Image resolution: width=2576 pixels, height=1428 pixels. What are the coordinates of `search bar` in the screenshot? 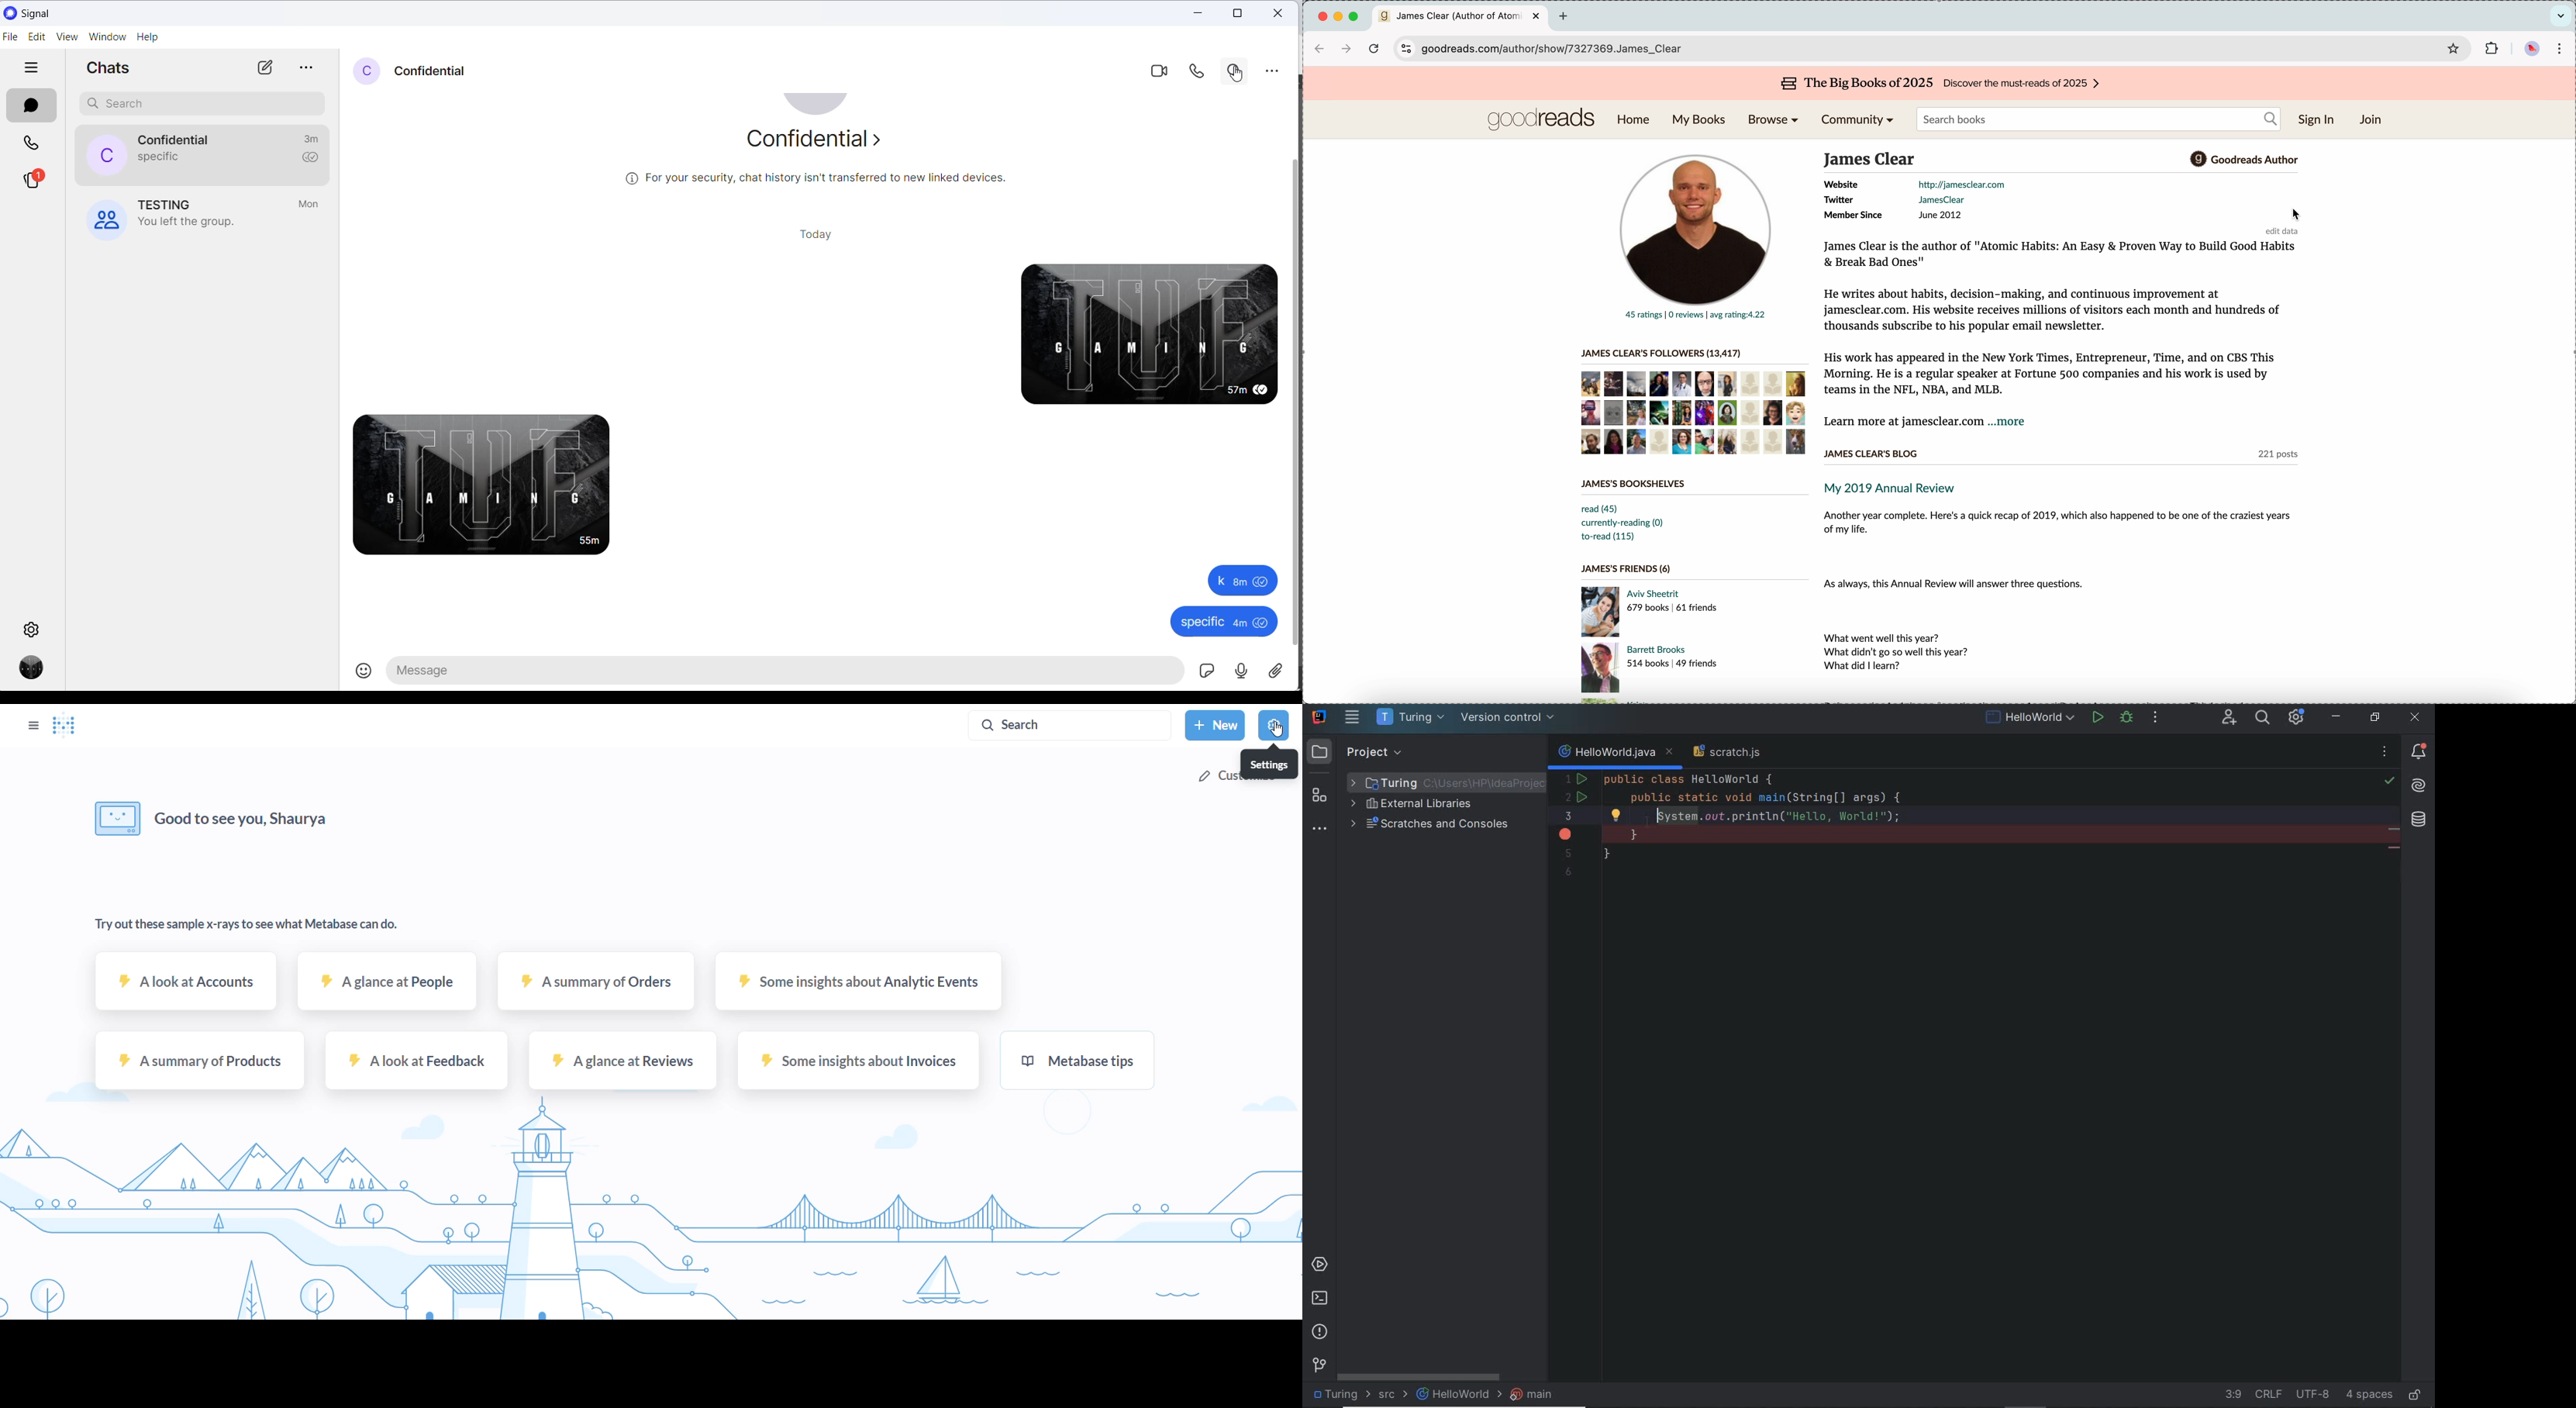 It's located at (2099, 119).